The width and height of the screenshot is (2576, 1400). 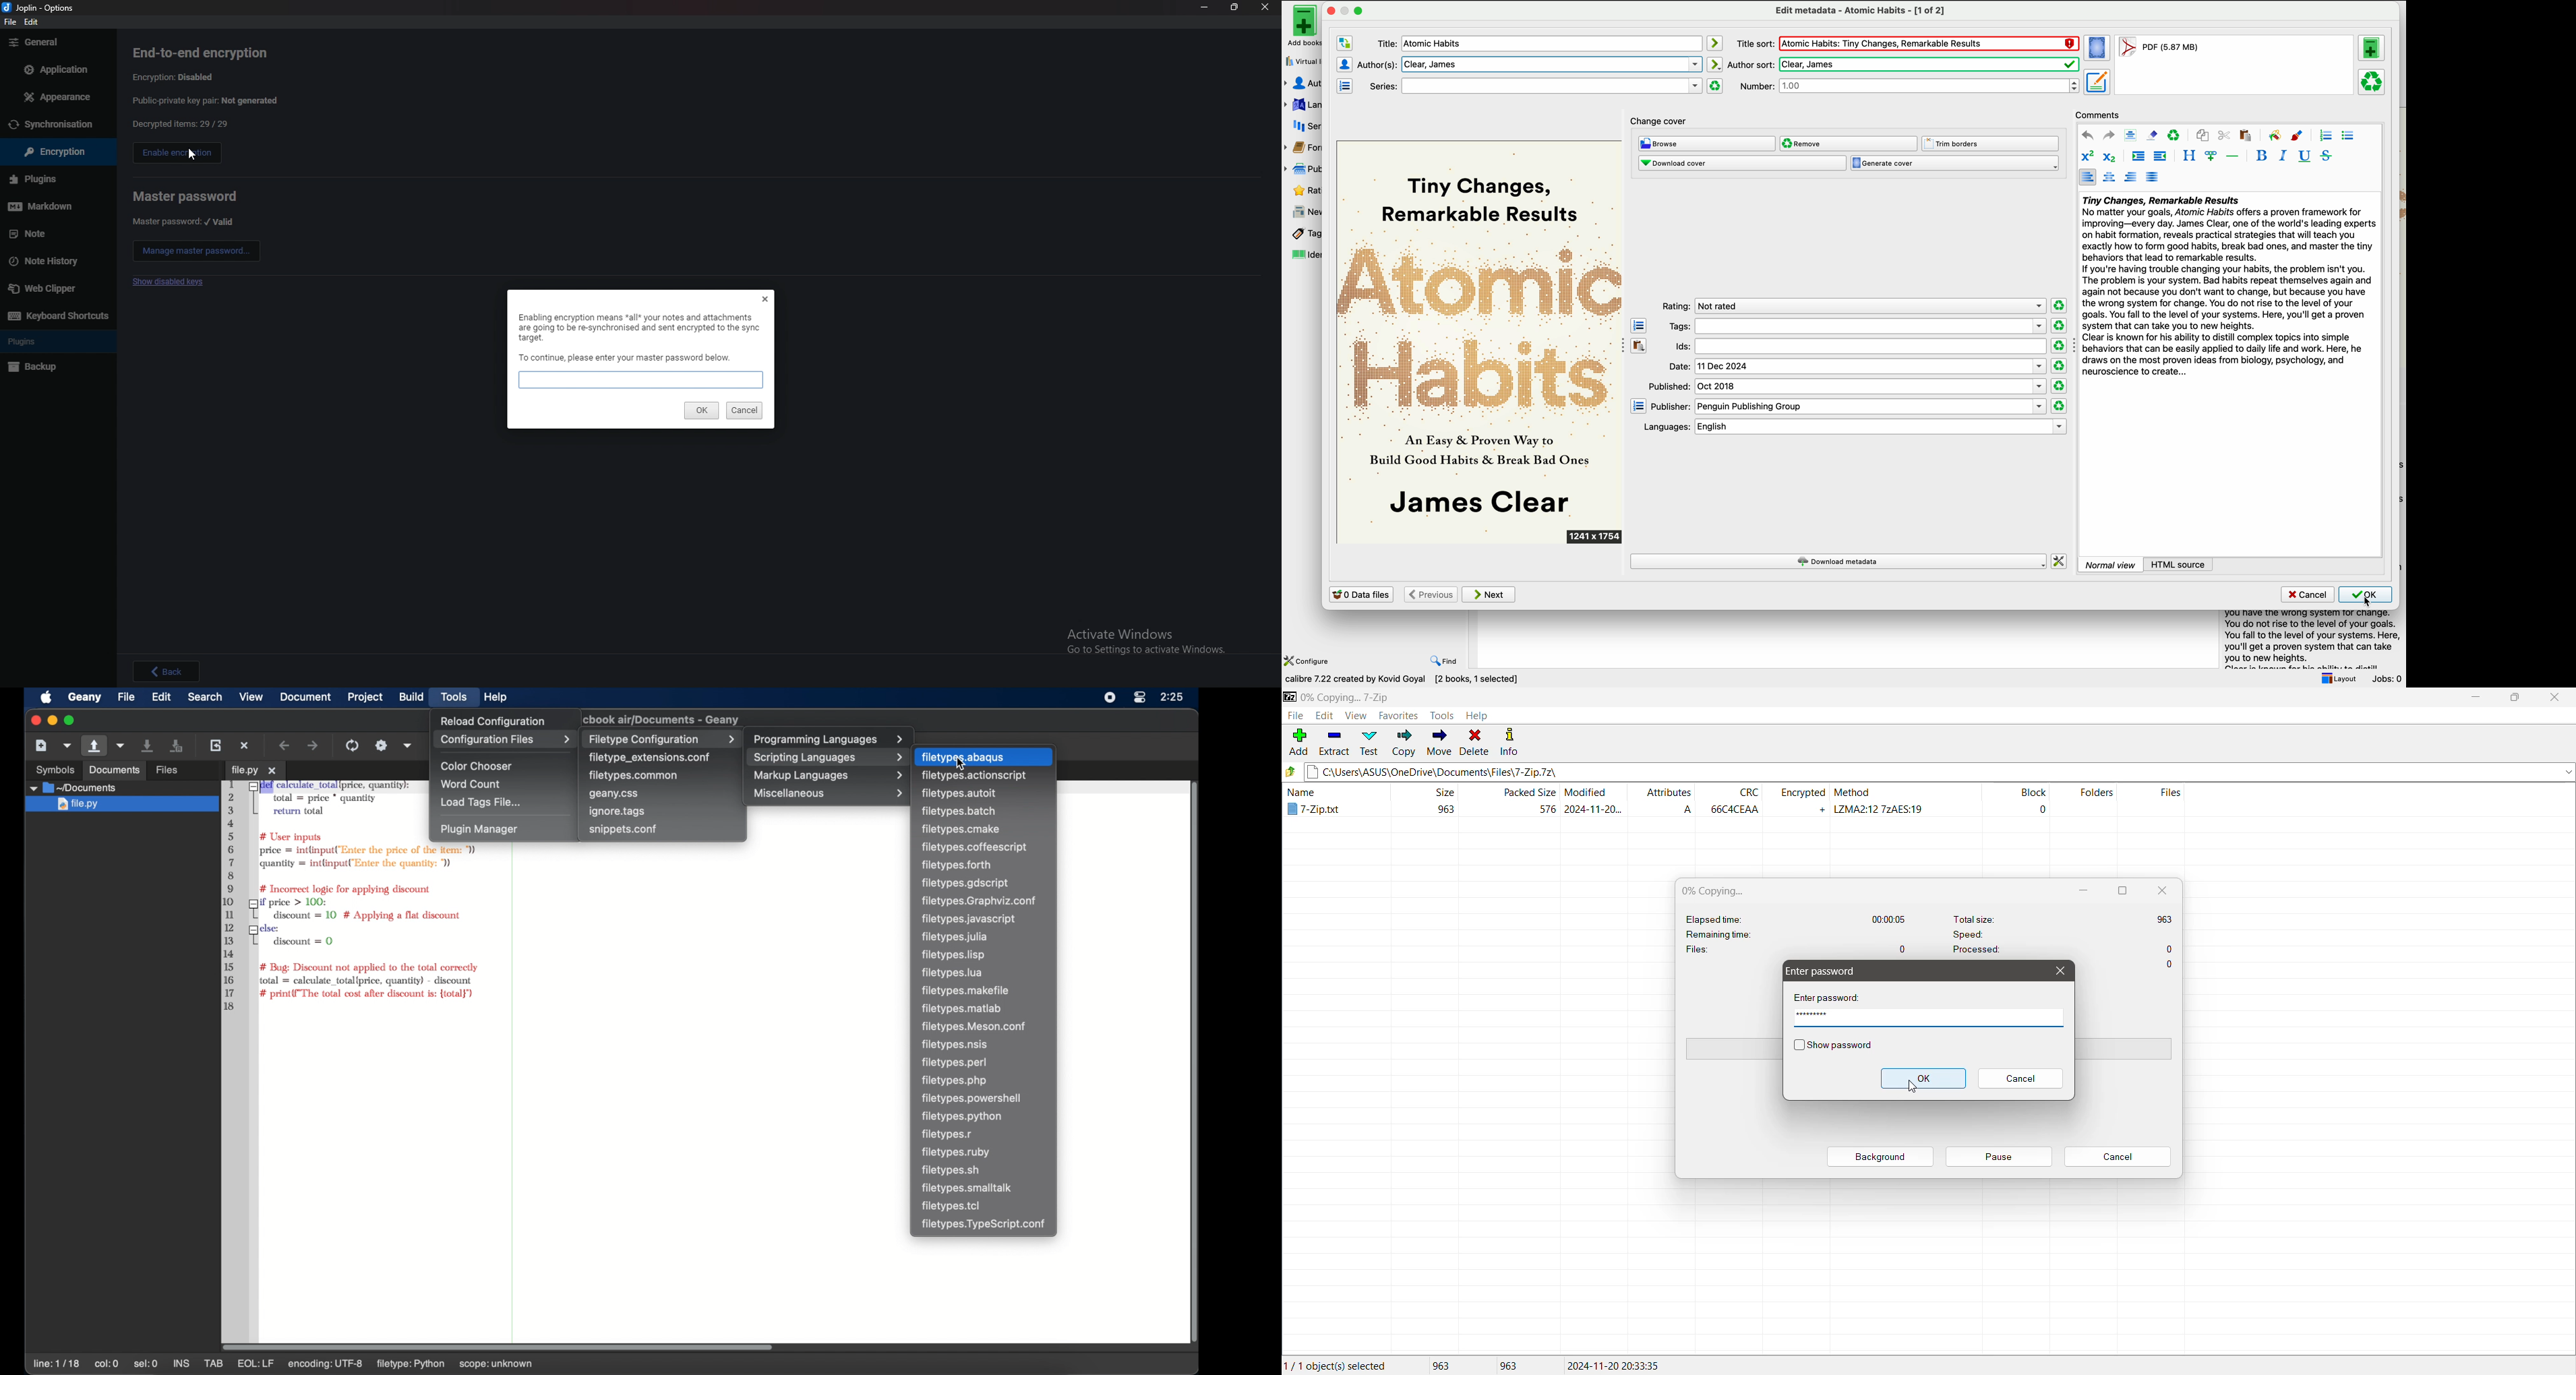 I want to click on Total size, so click(x=2063, y=917).